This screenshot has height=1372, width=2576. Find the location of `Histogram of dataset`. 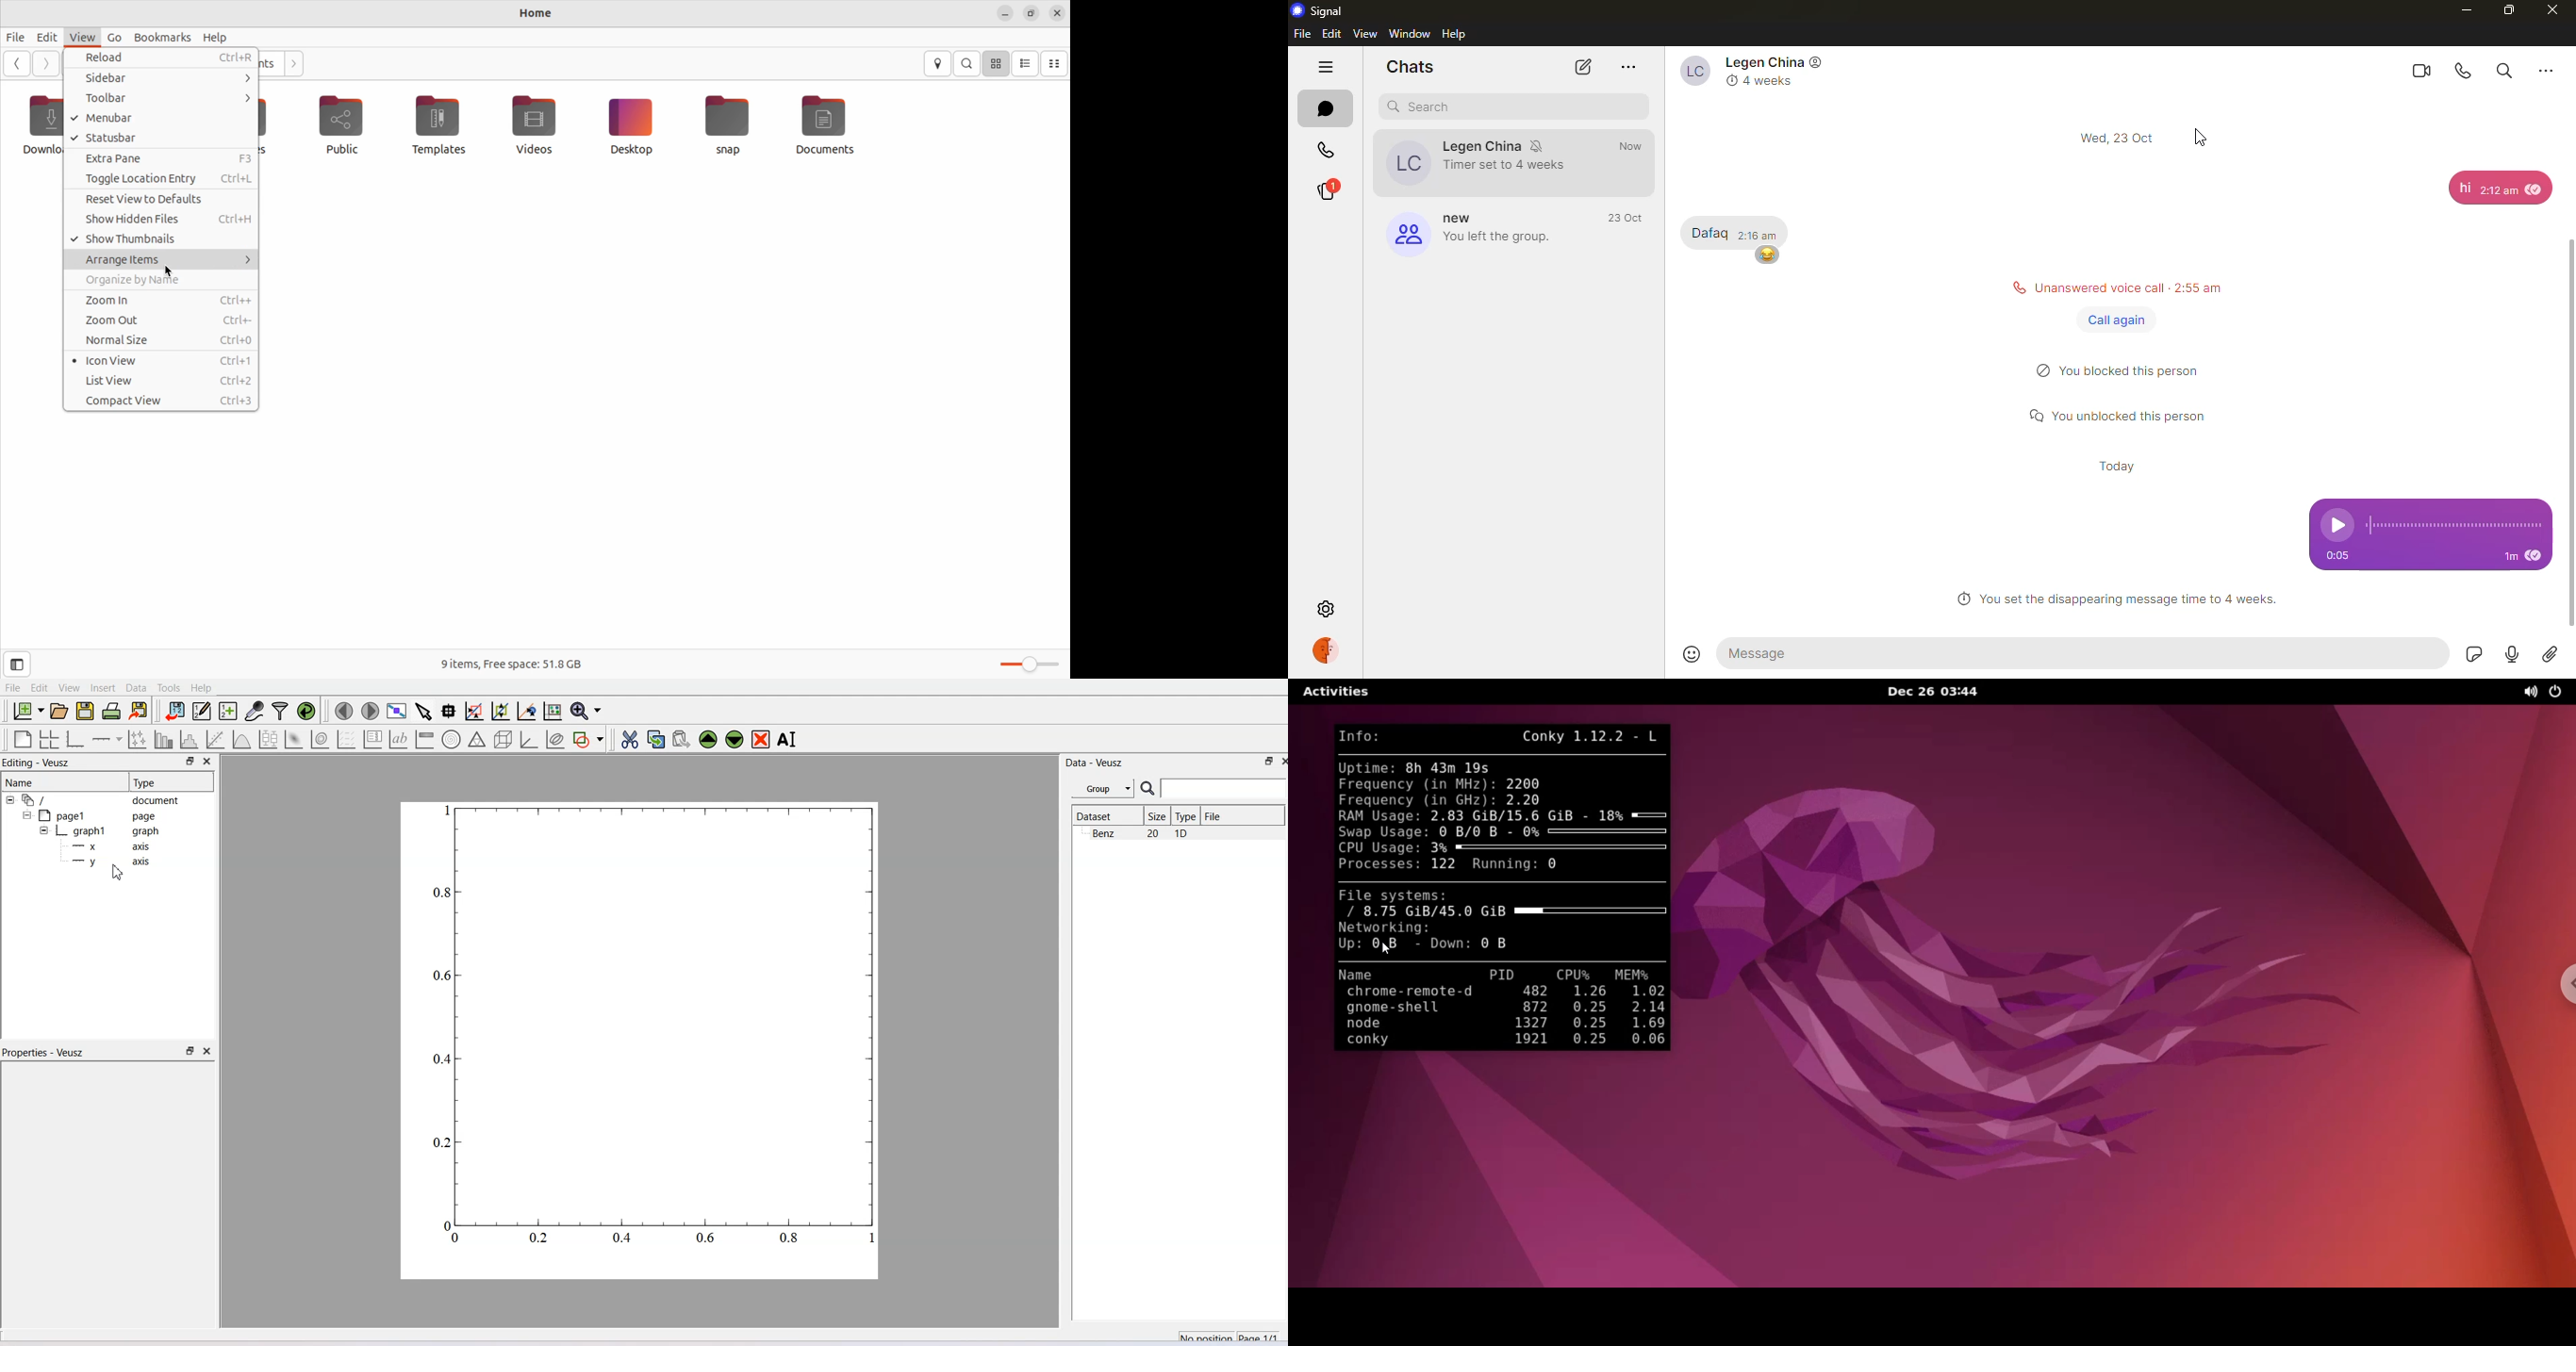

Histogram of dataset is located at coordinates (188, 739).